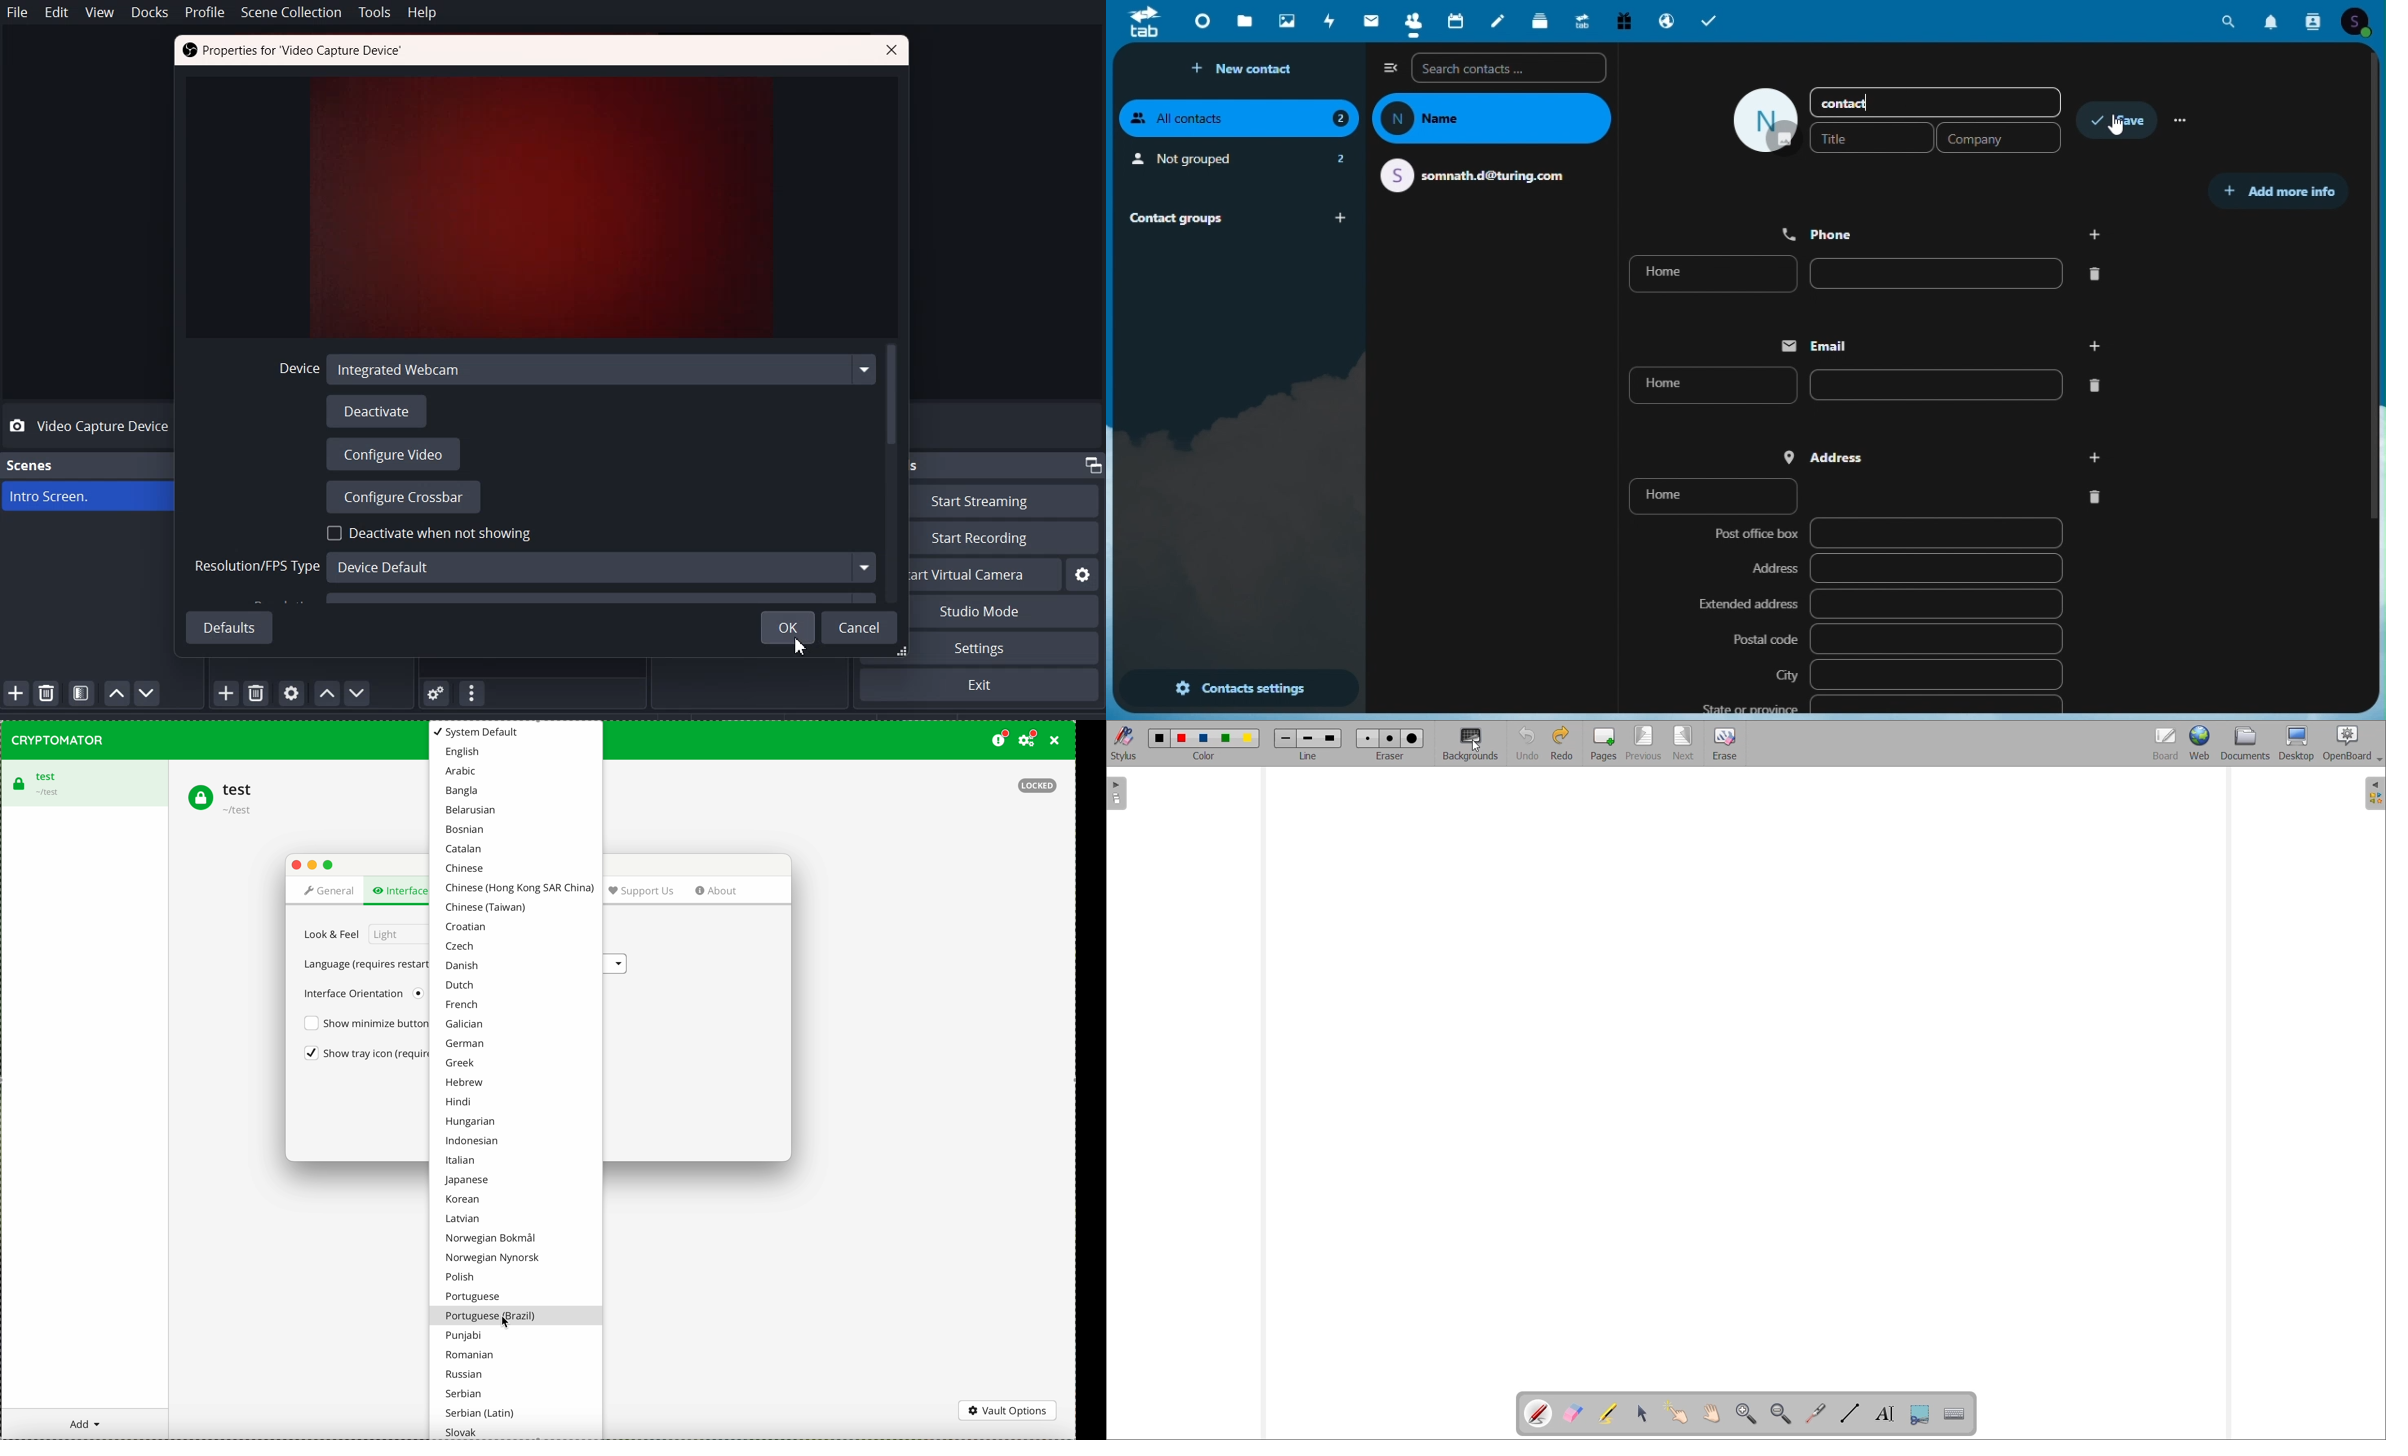 This screenshot has height=1456, width=2408. Describe the element at coordinates (148, 692) in the screenshot. I see `Move Scene Down` at that location.